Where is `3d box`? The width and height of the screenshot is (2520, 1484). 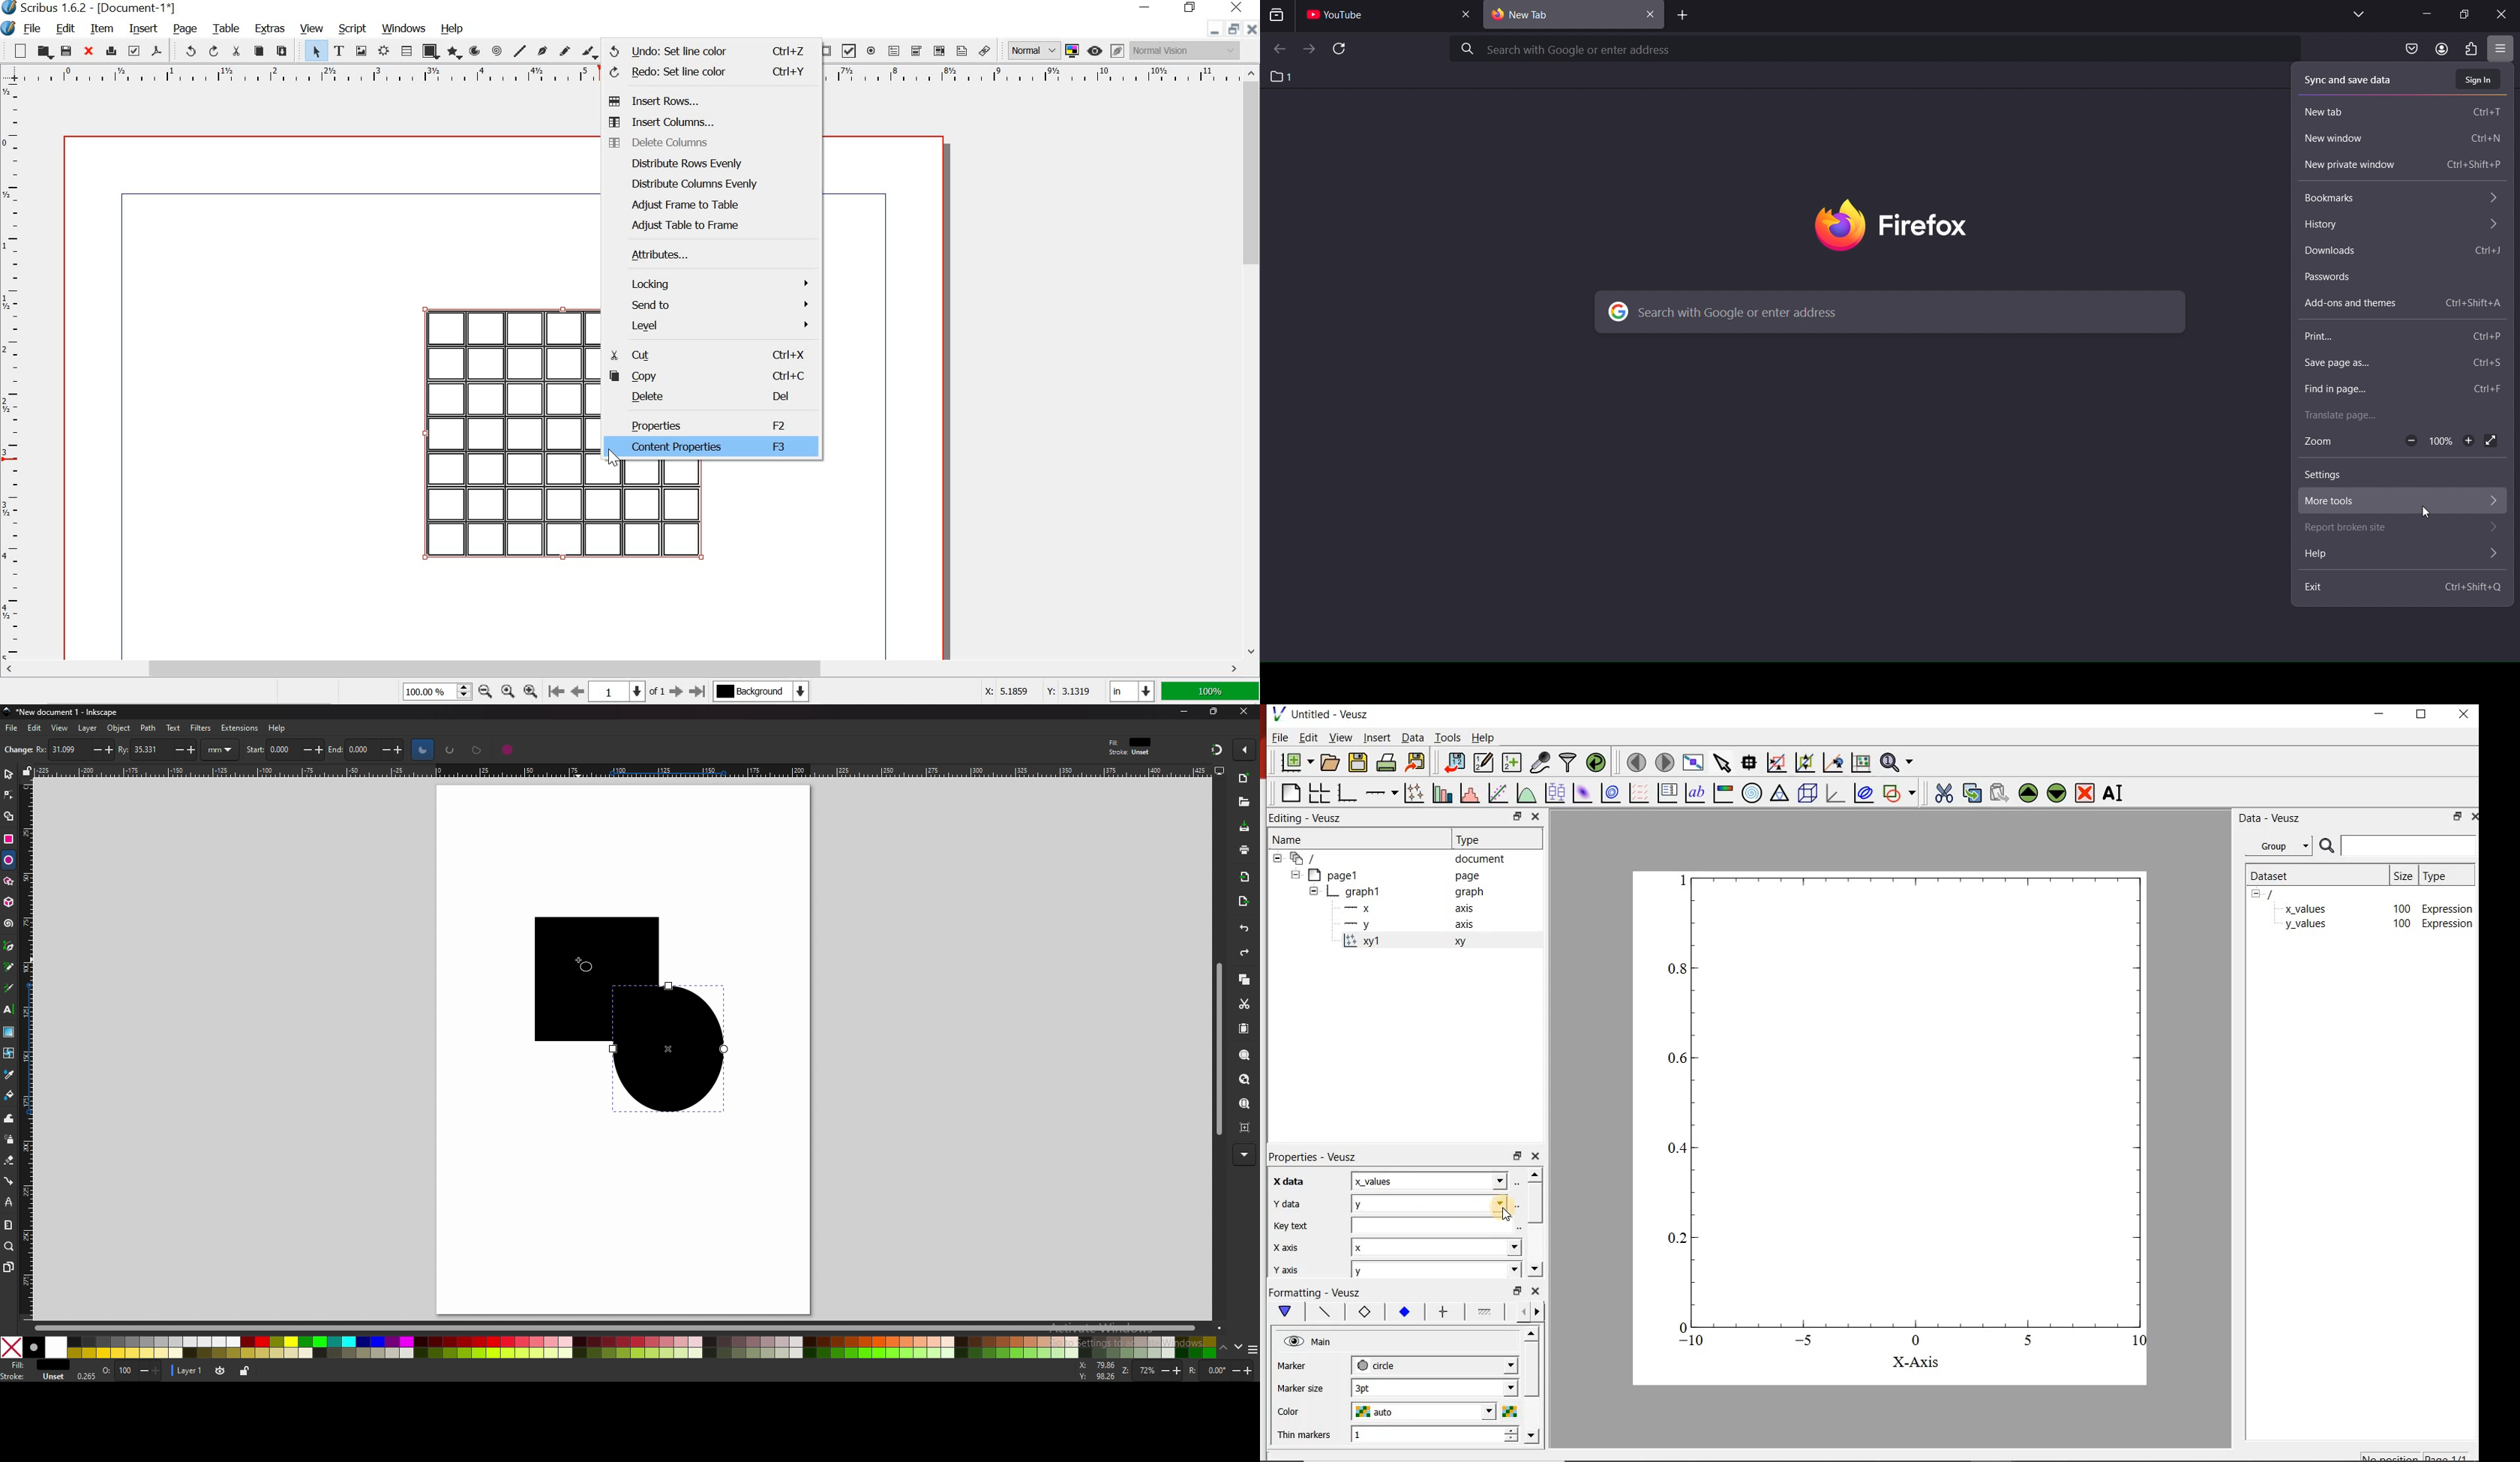
3d box is located at coordinates (9, 902).